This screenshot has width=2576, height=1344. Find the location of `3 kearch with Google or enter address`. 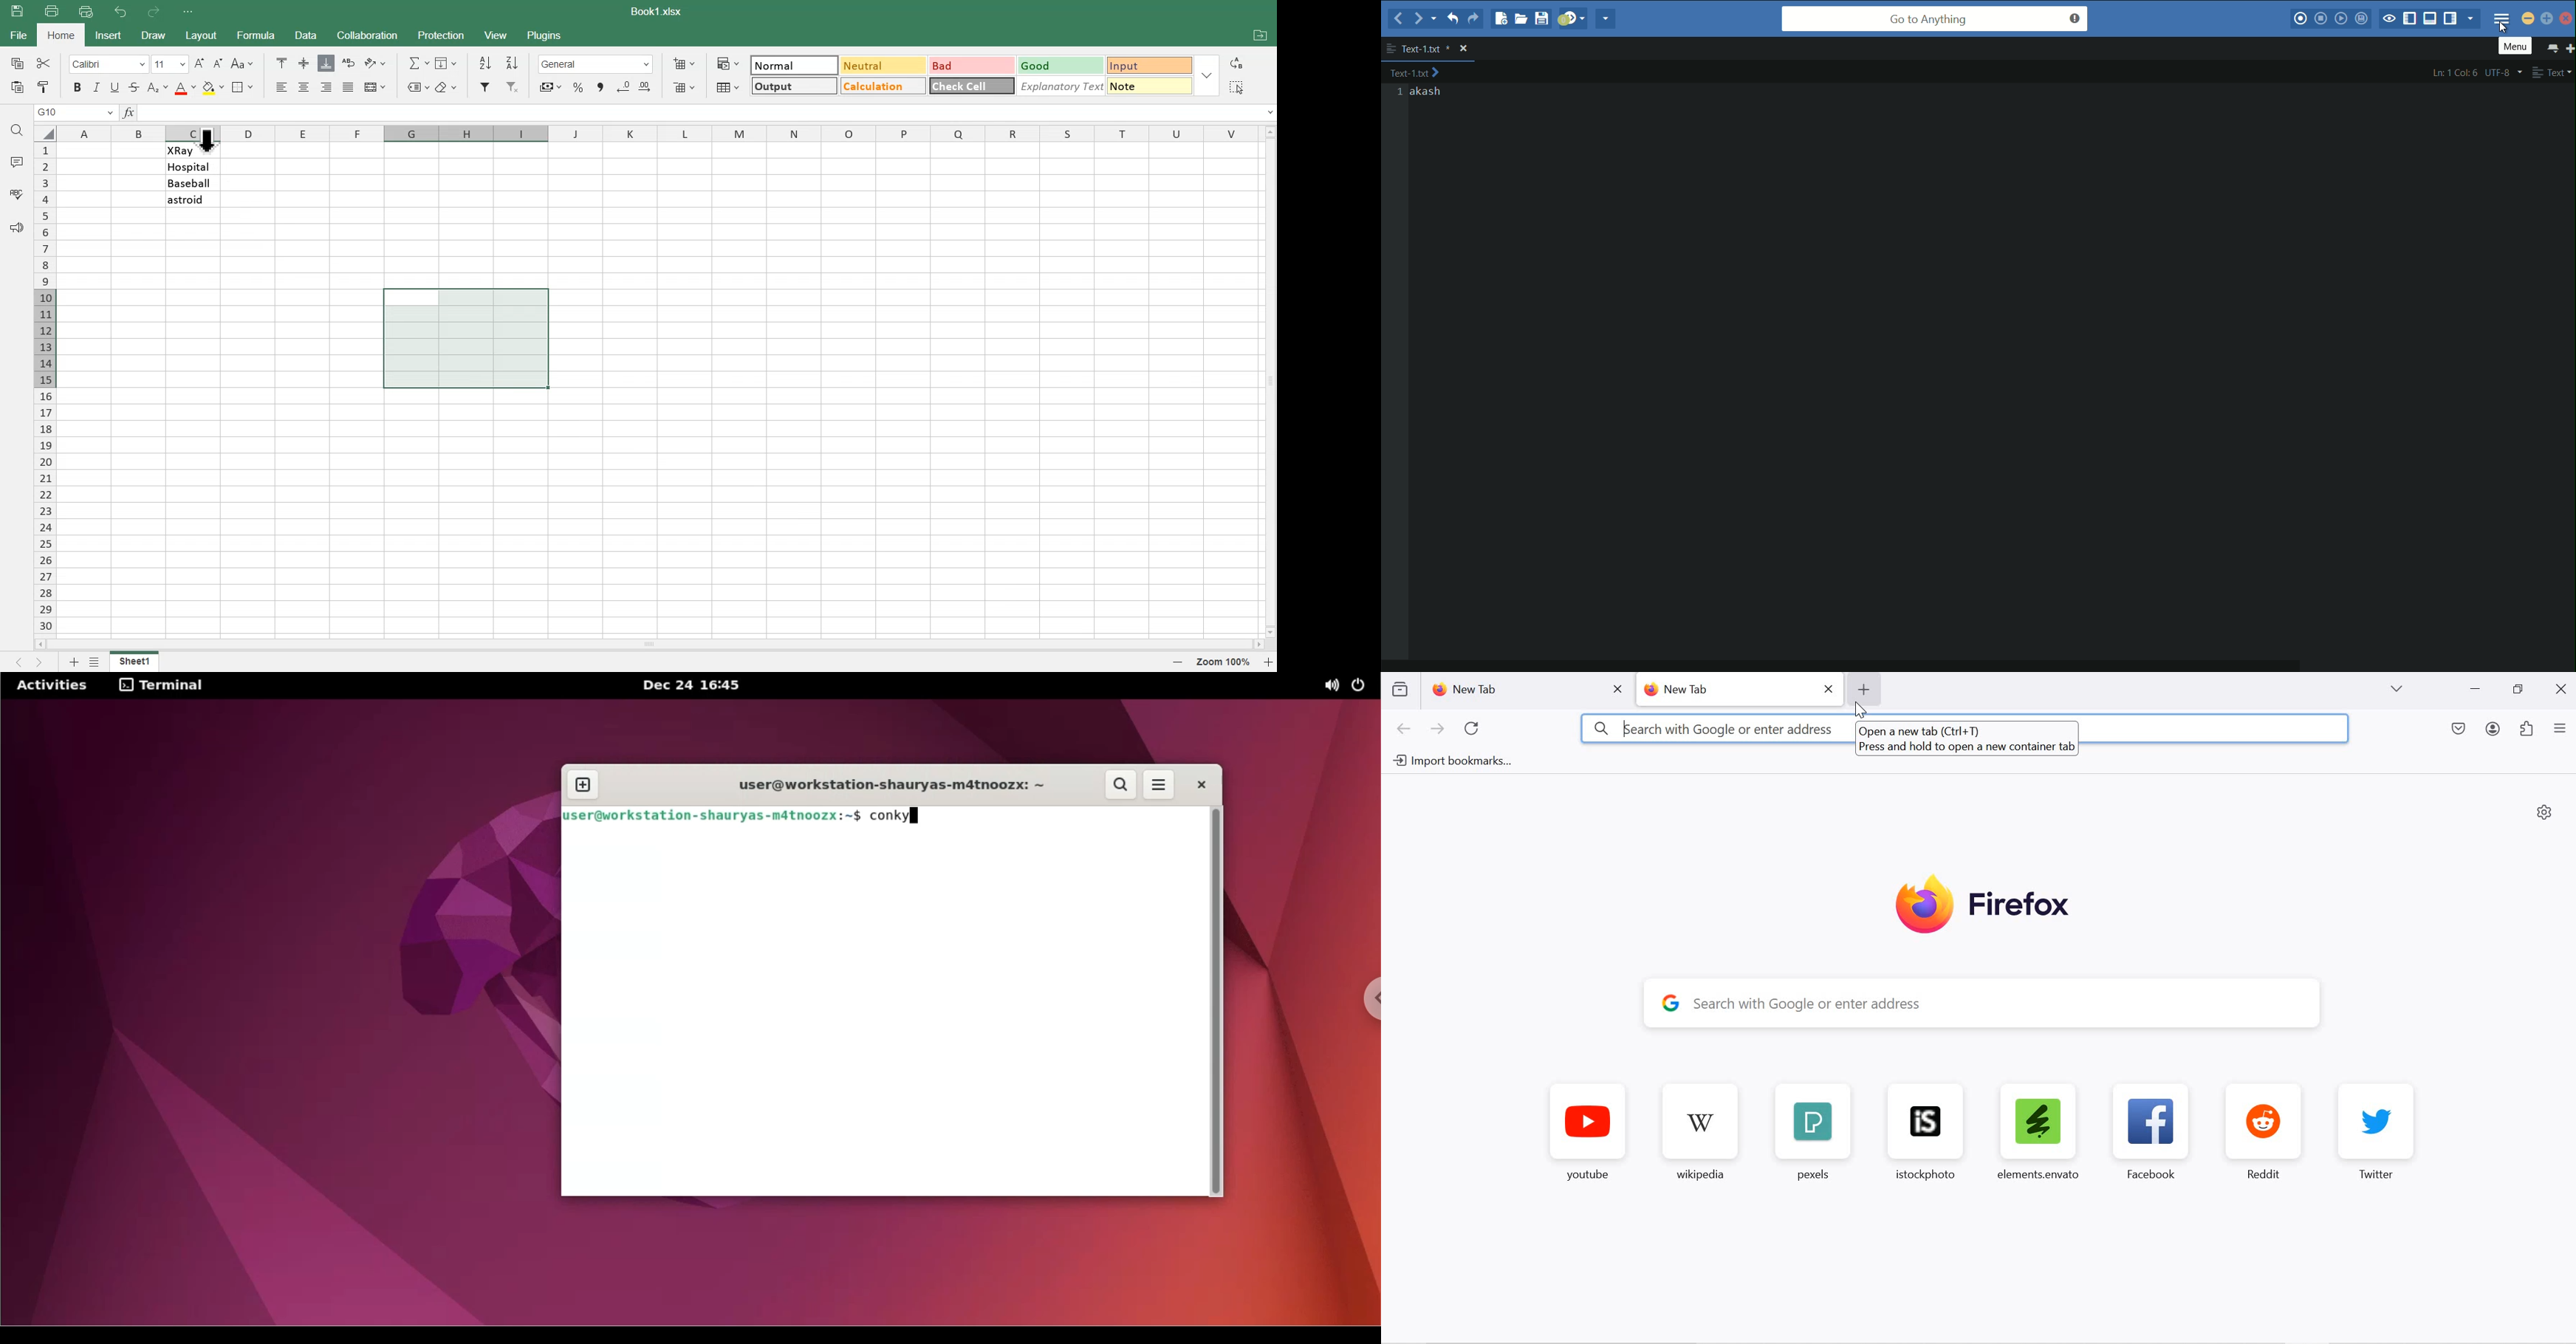

3 kearch with Google or enter address is located at coordinates (1711, 729).